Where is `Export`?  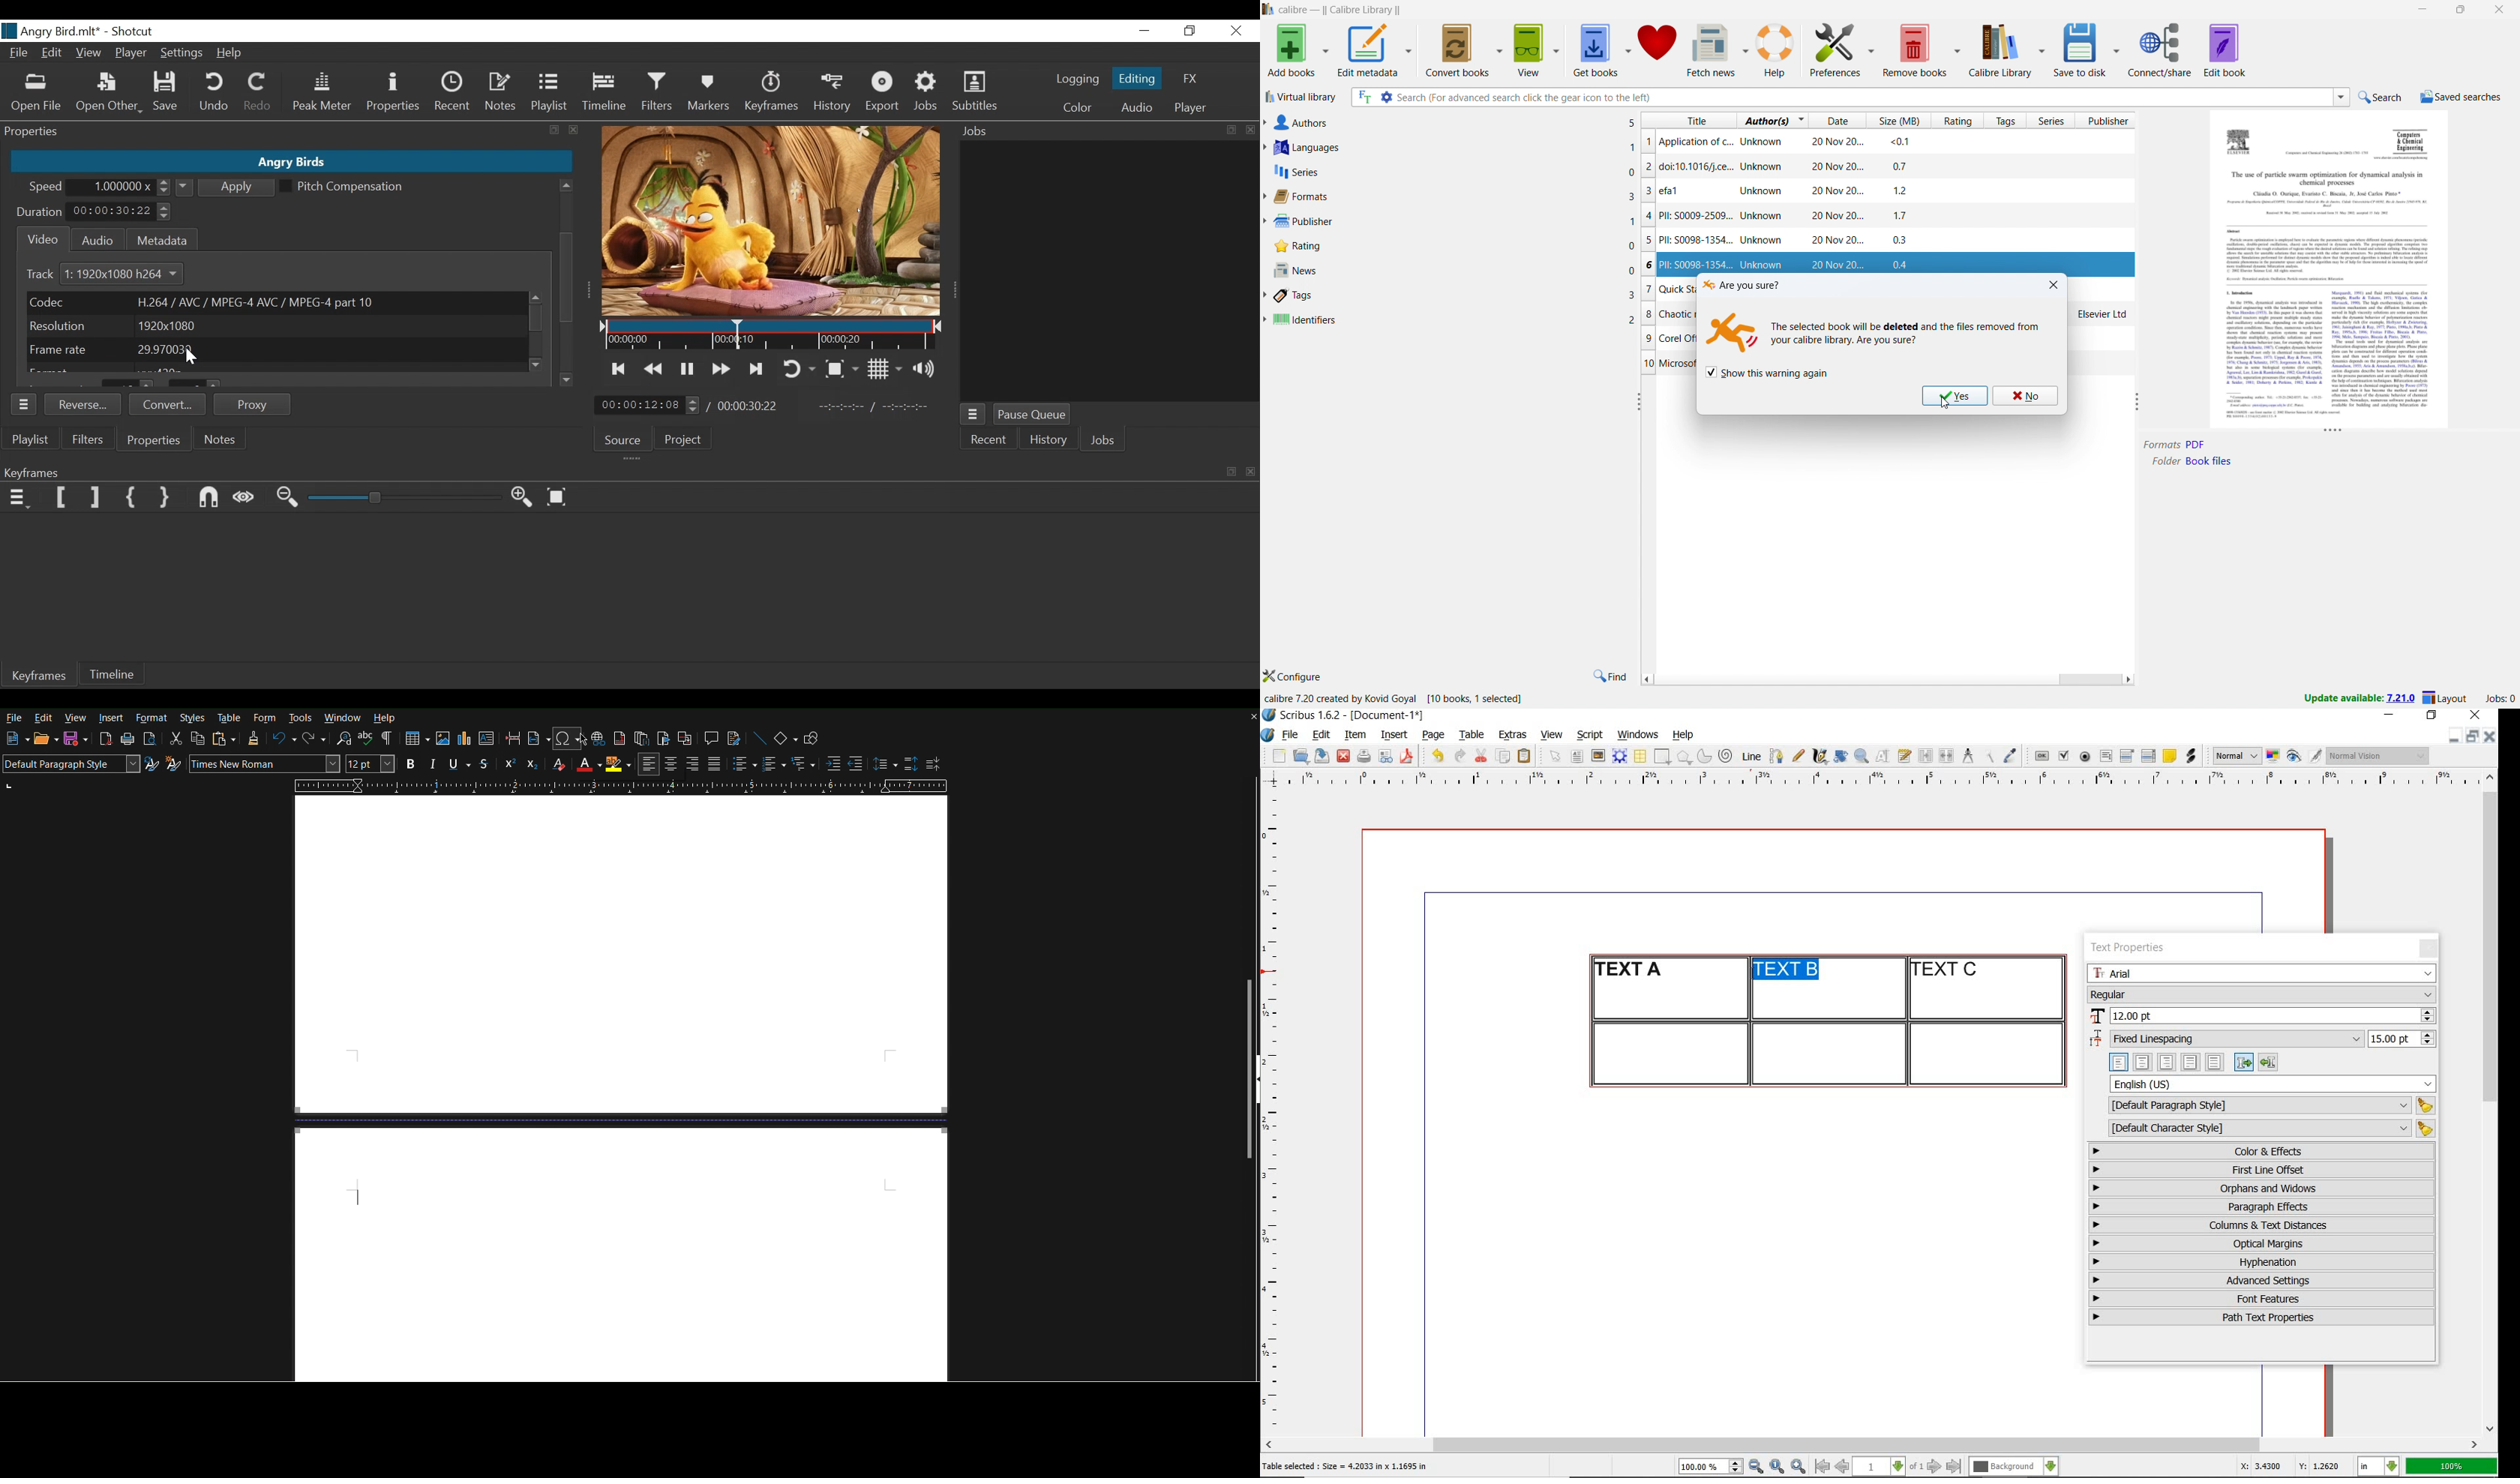
Export is located at coordinates (885, 94).